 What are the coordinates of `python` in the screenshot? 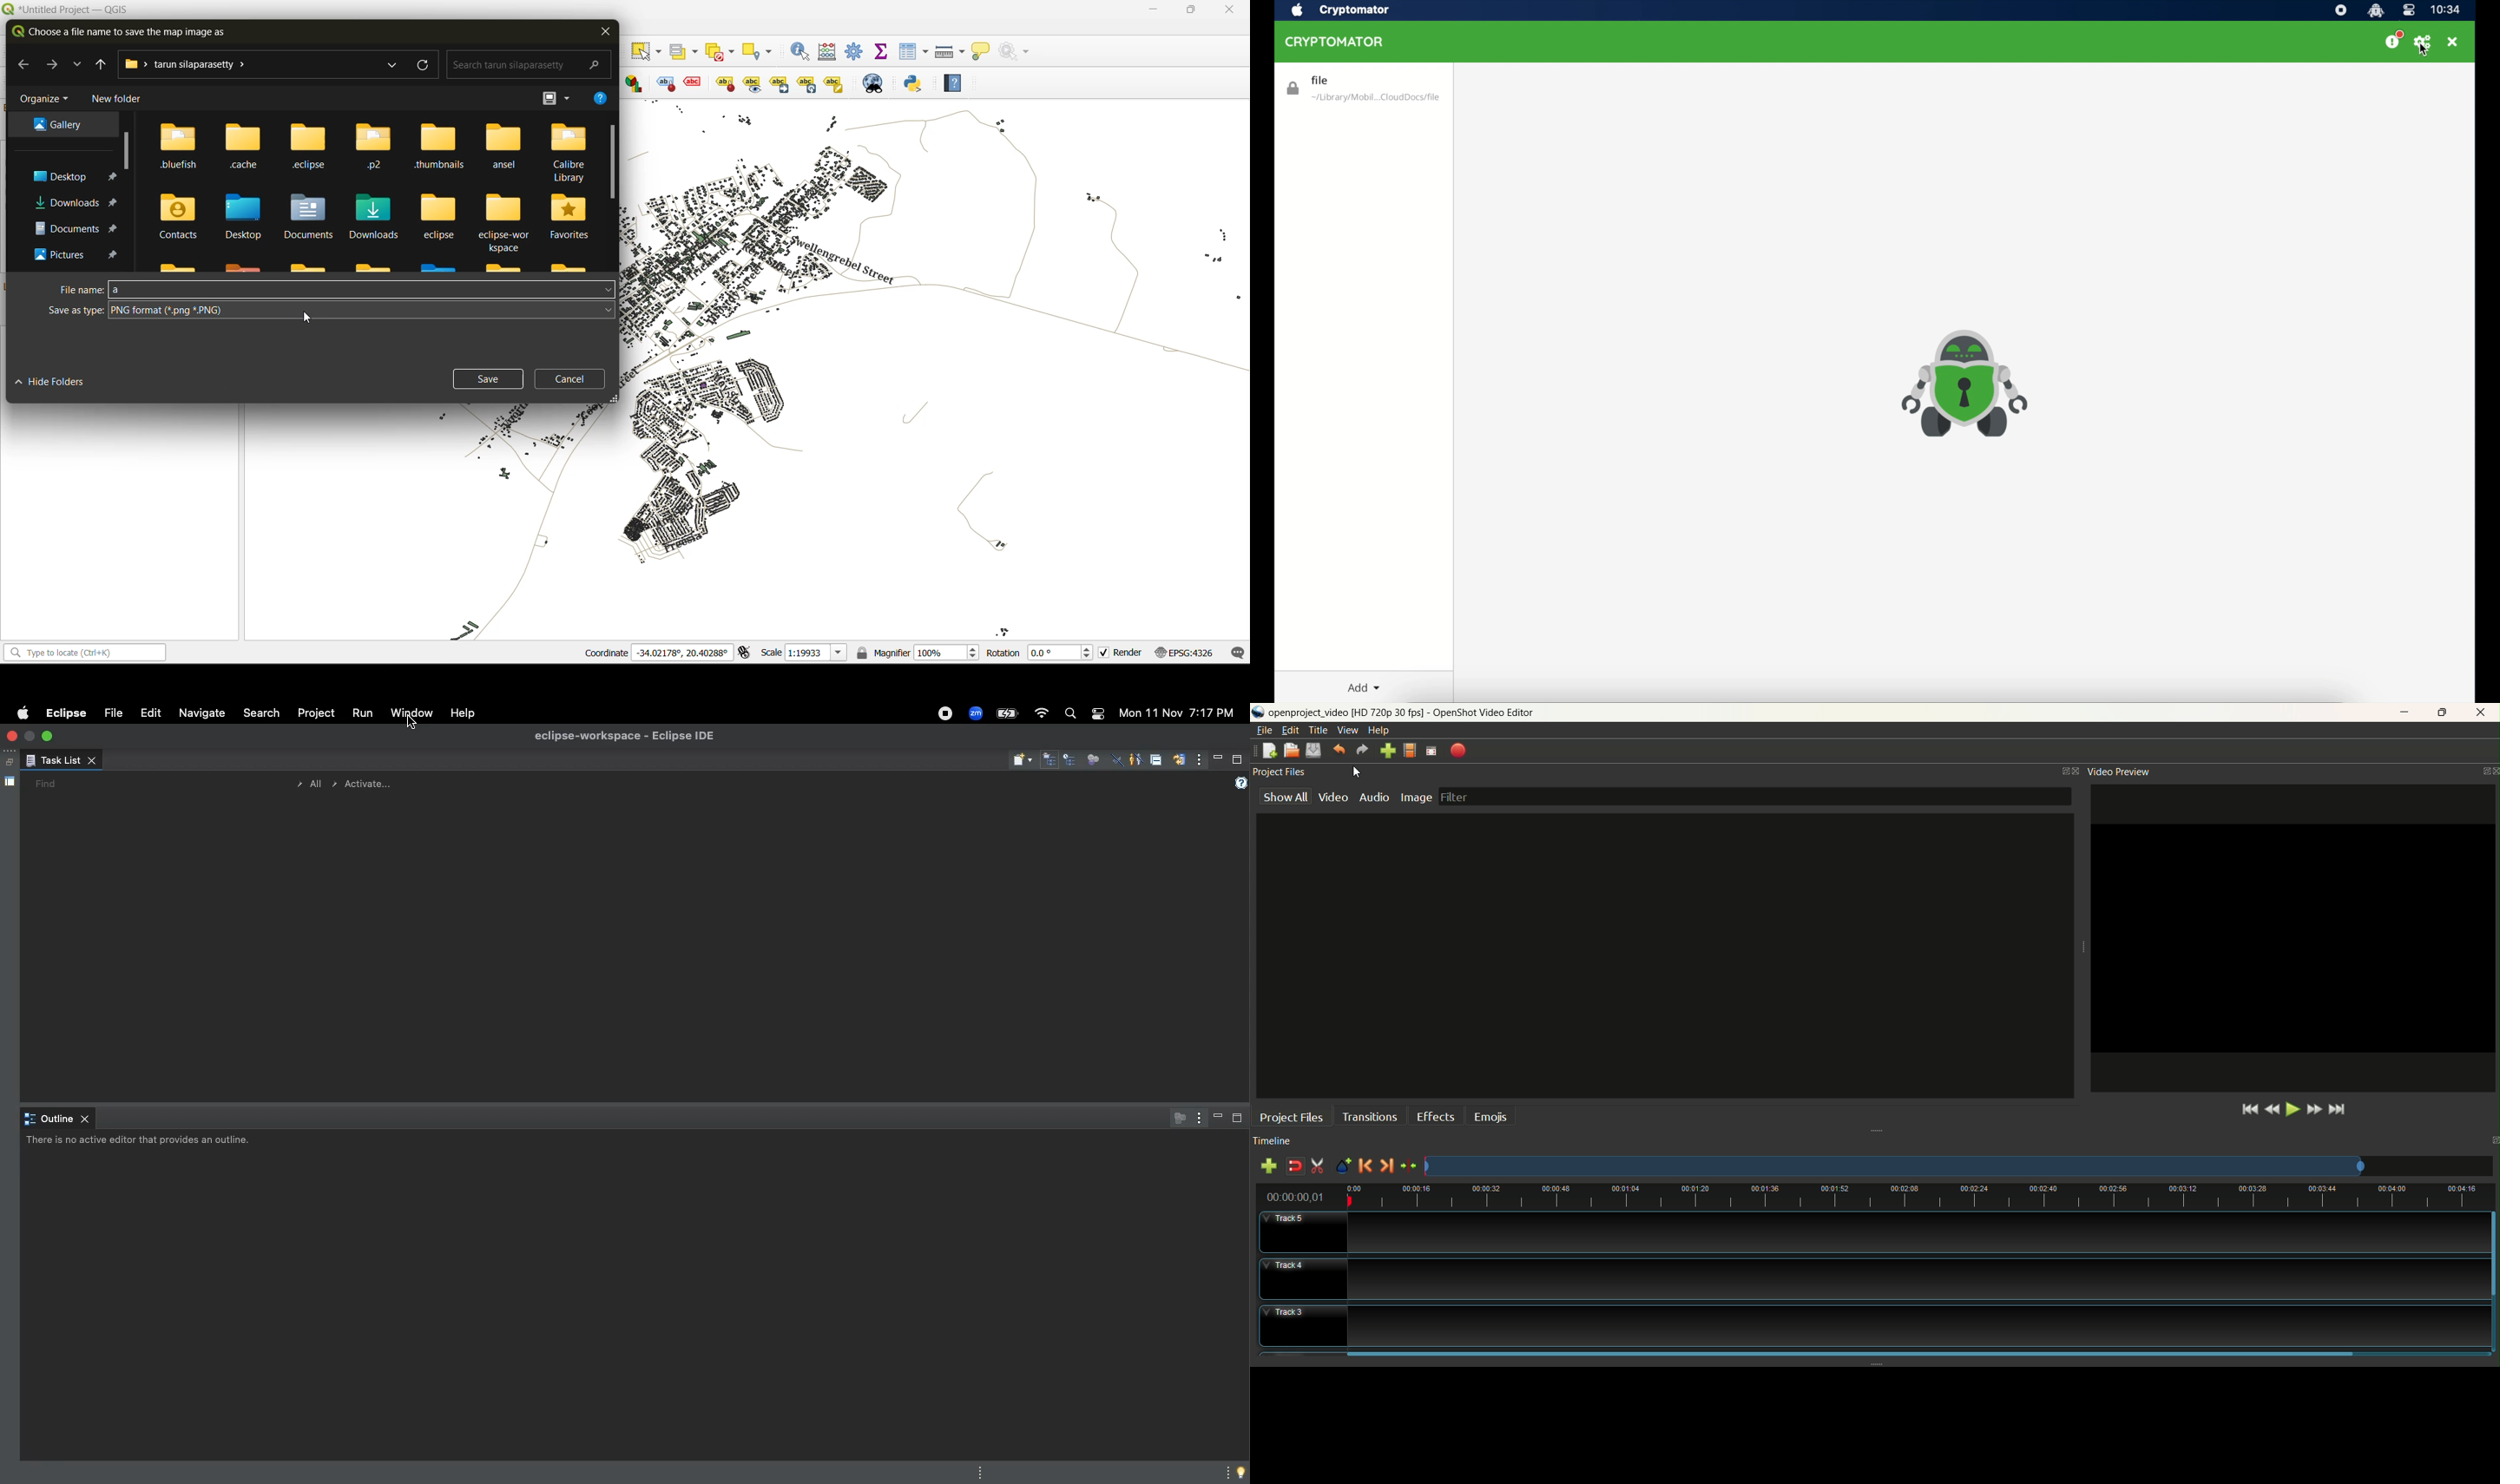 It's located at (919, 85).